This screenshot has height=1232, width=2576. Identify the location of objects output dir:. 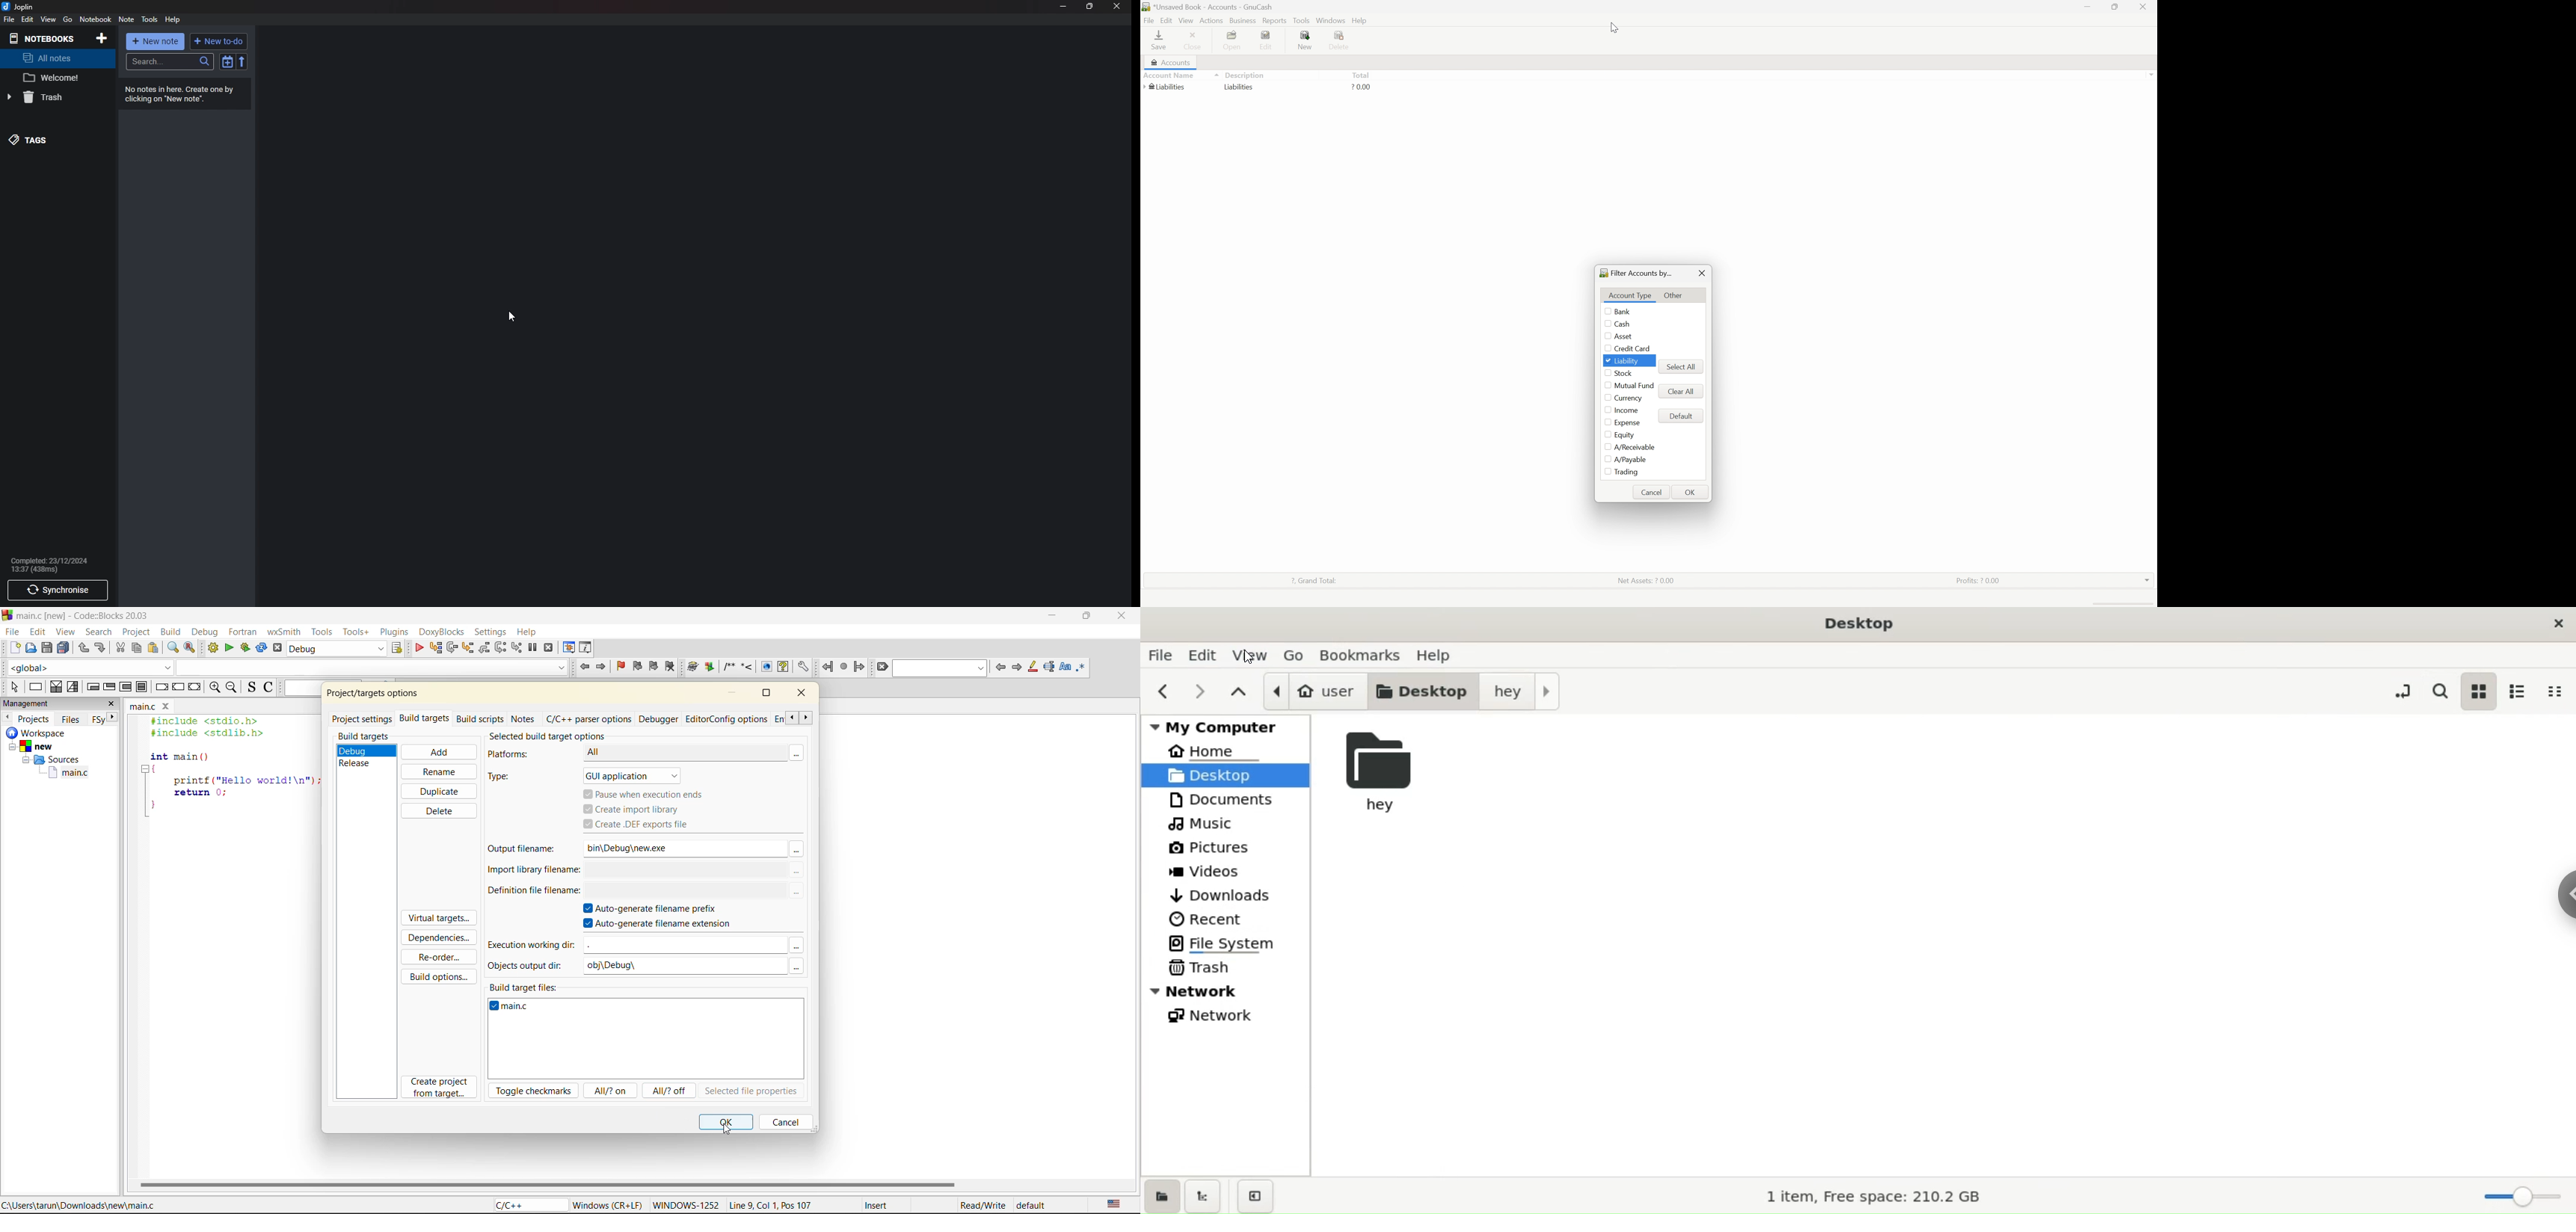
(532, 966).